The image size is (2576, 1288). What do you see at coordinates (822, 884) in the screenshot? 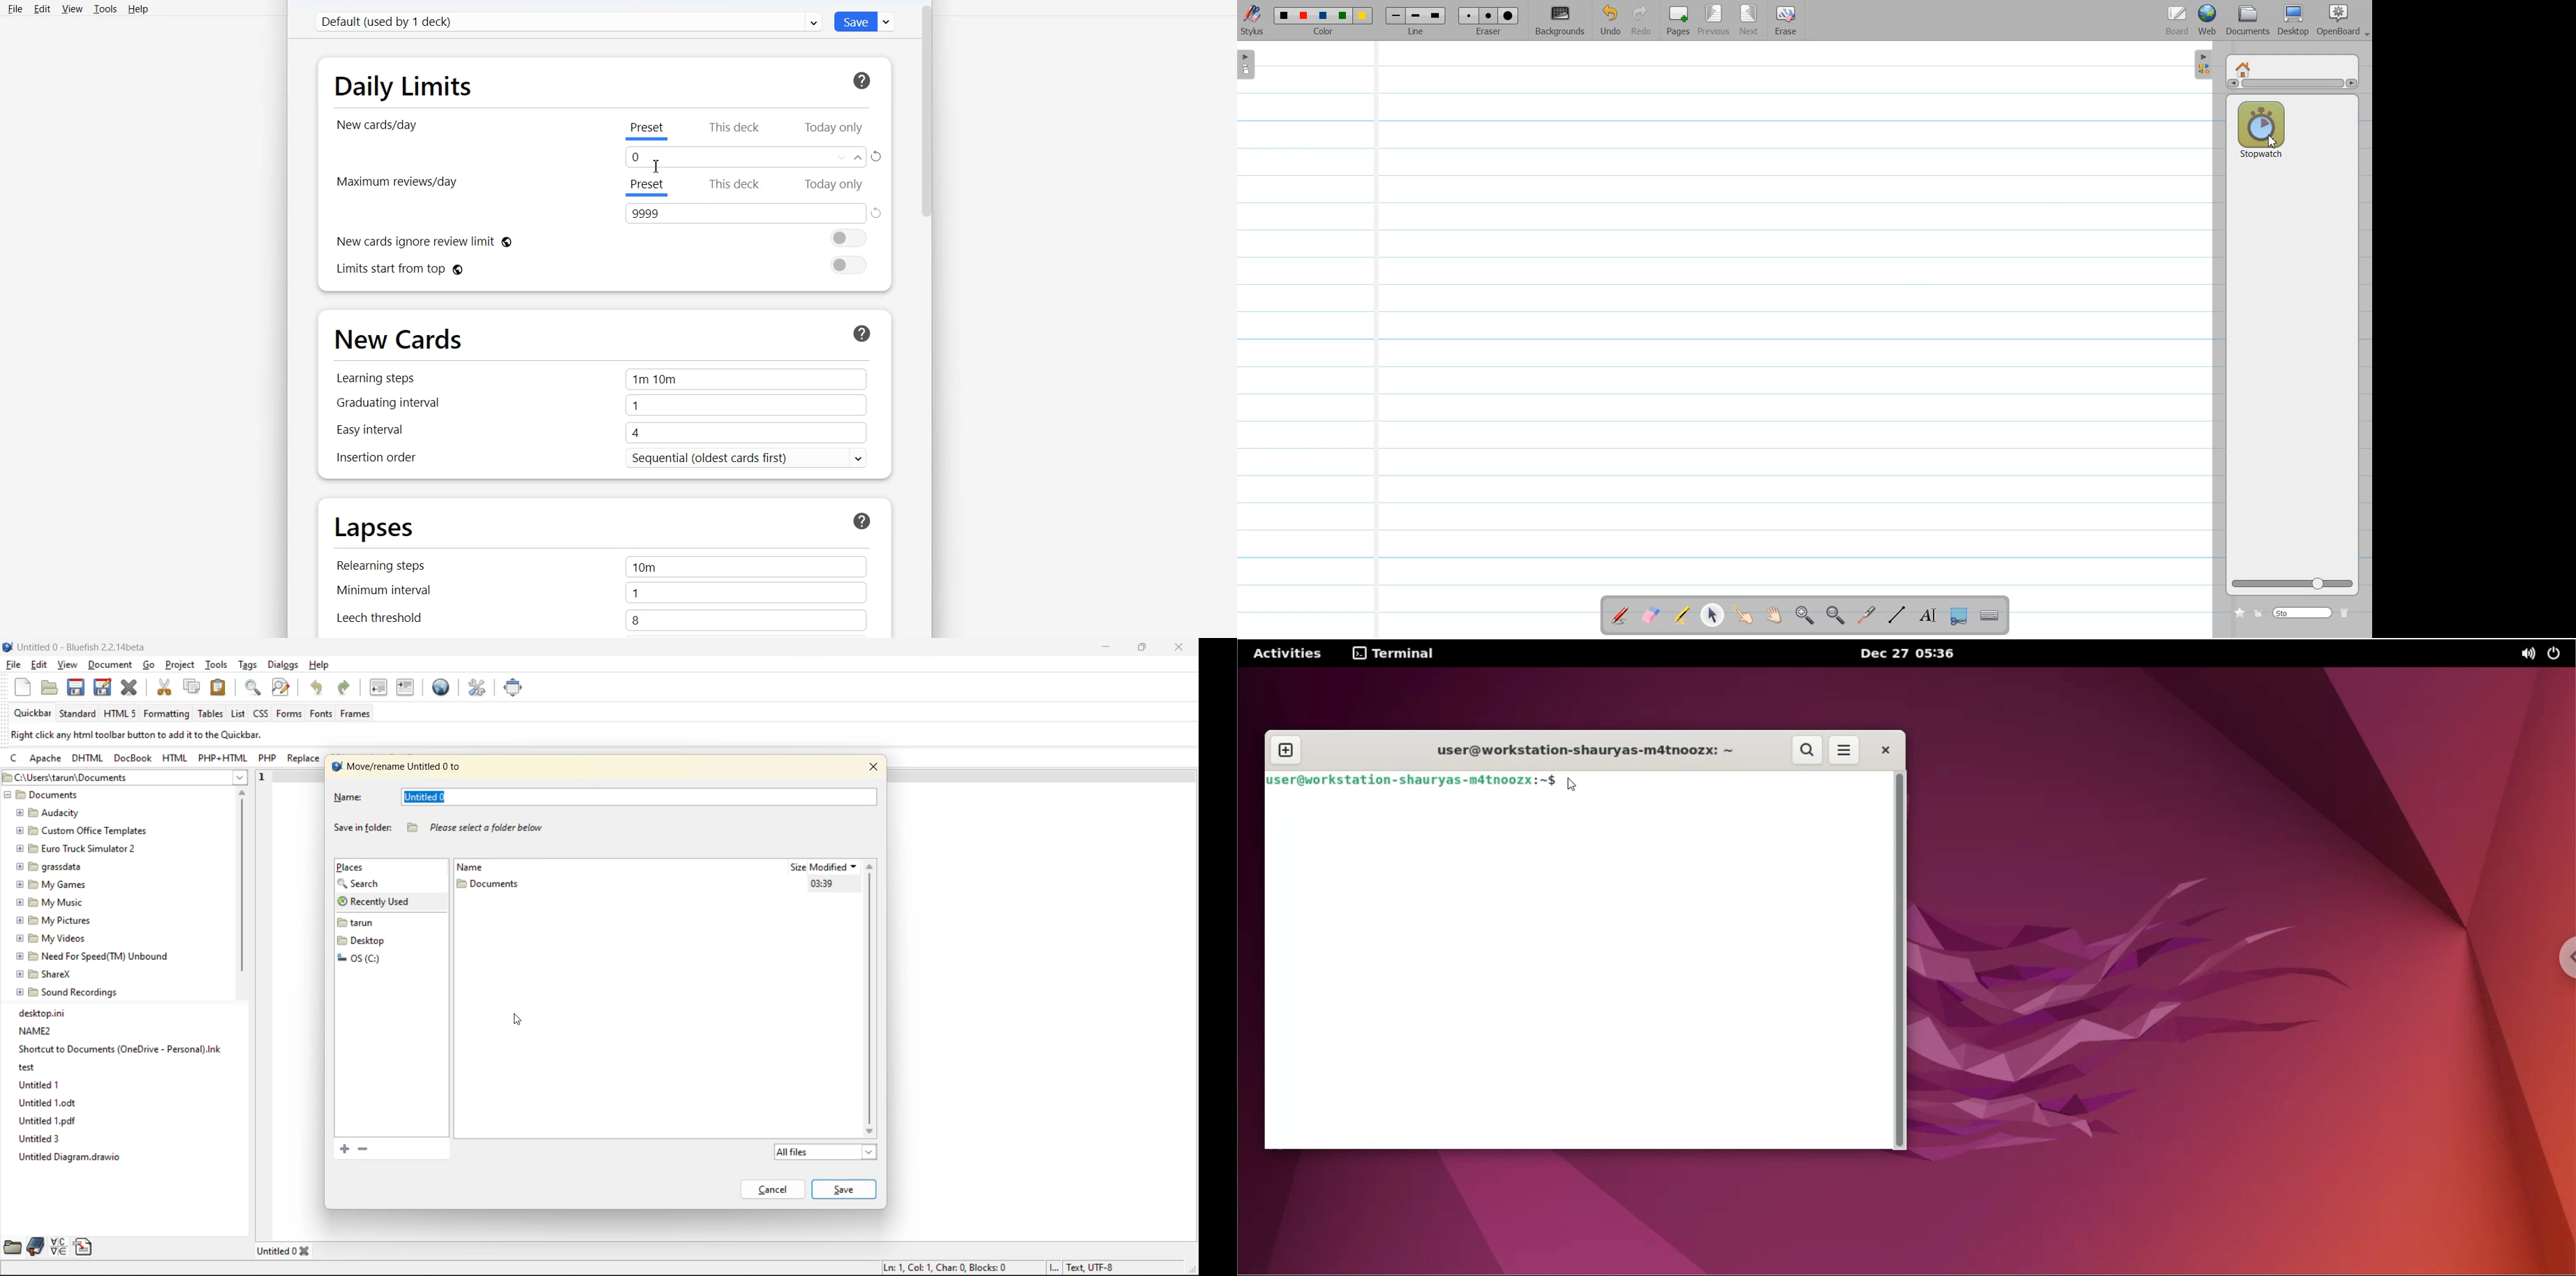
I see `modified date and time` at bounding box center [822, 884].